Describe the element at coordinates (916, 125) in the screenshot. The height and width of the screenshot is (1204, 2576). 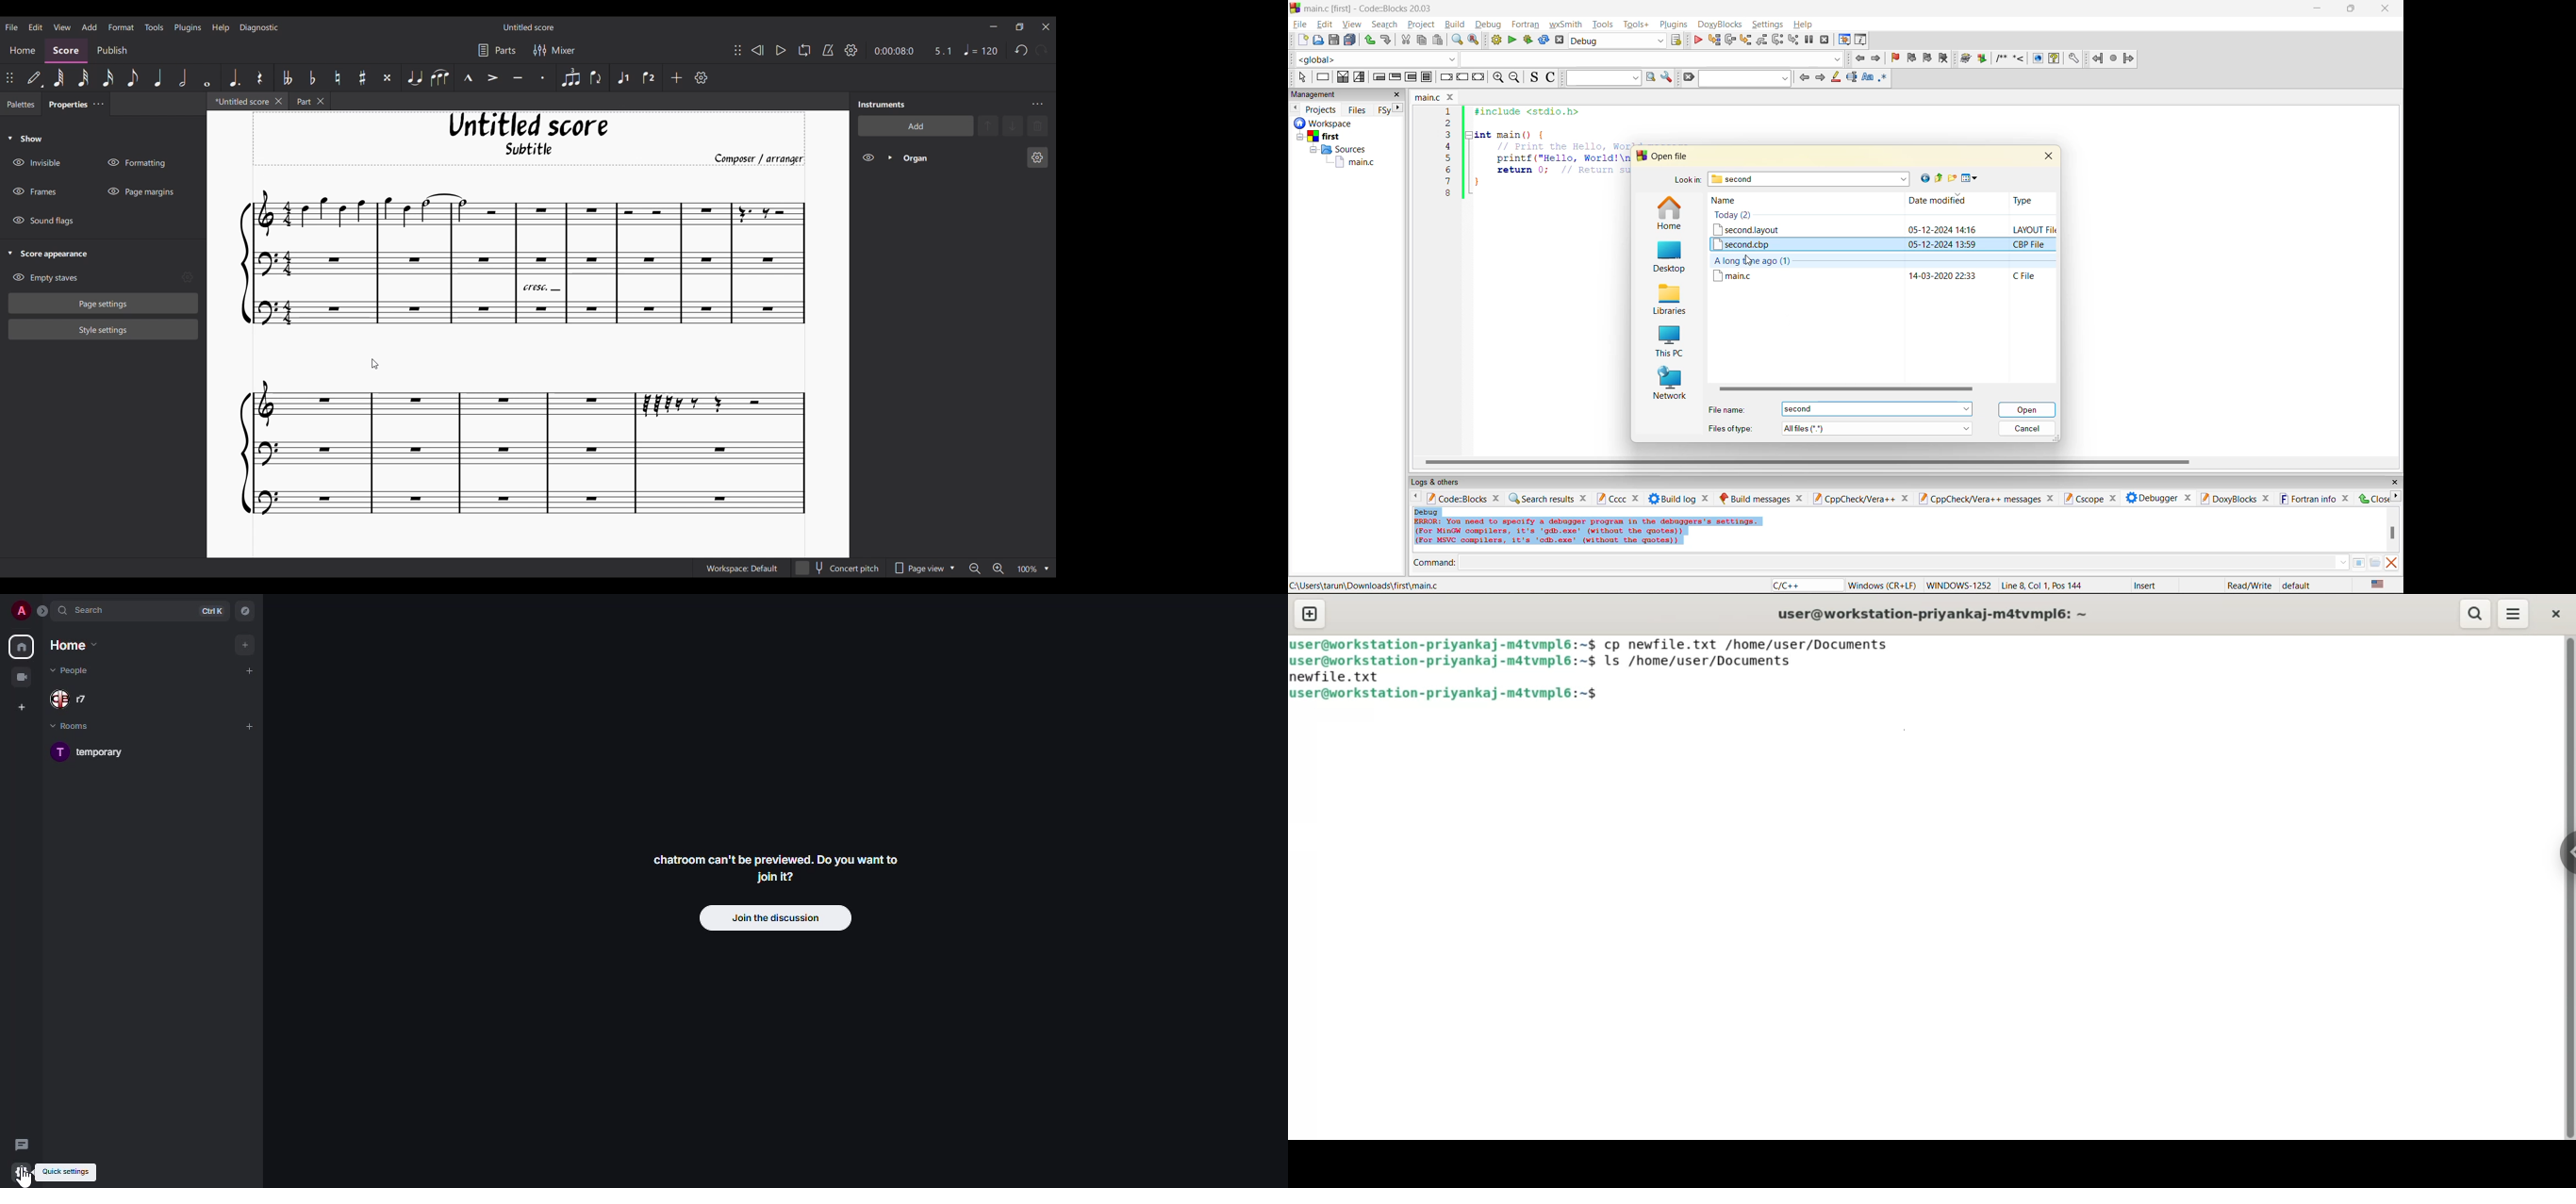
I see `Add instrument` at that location.